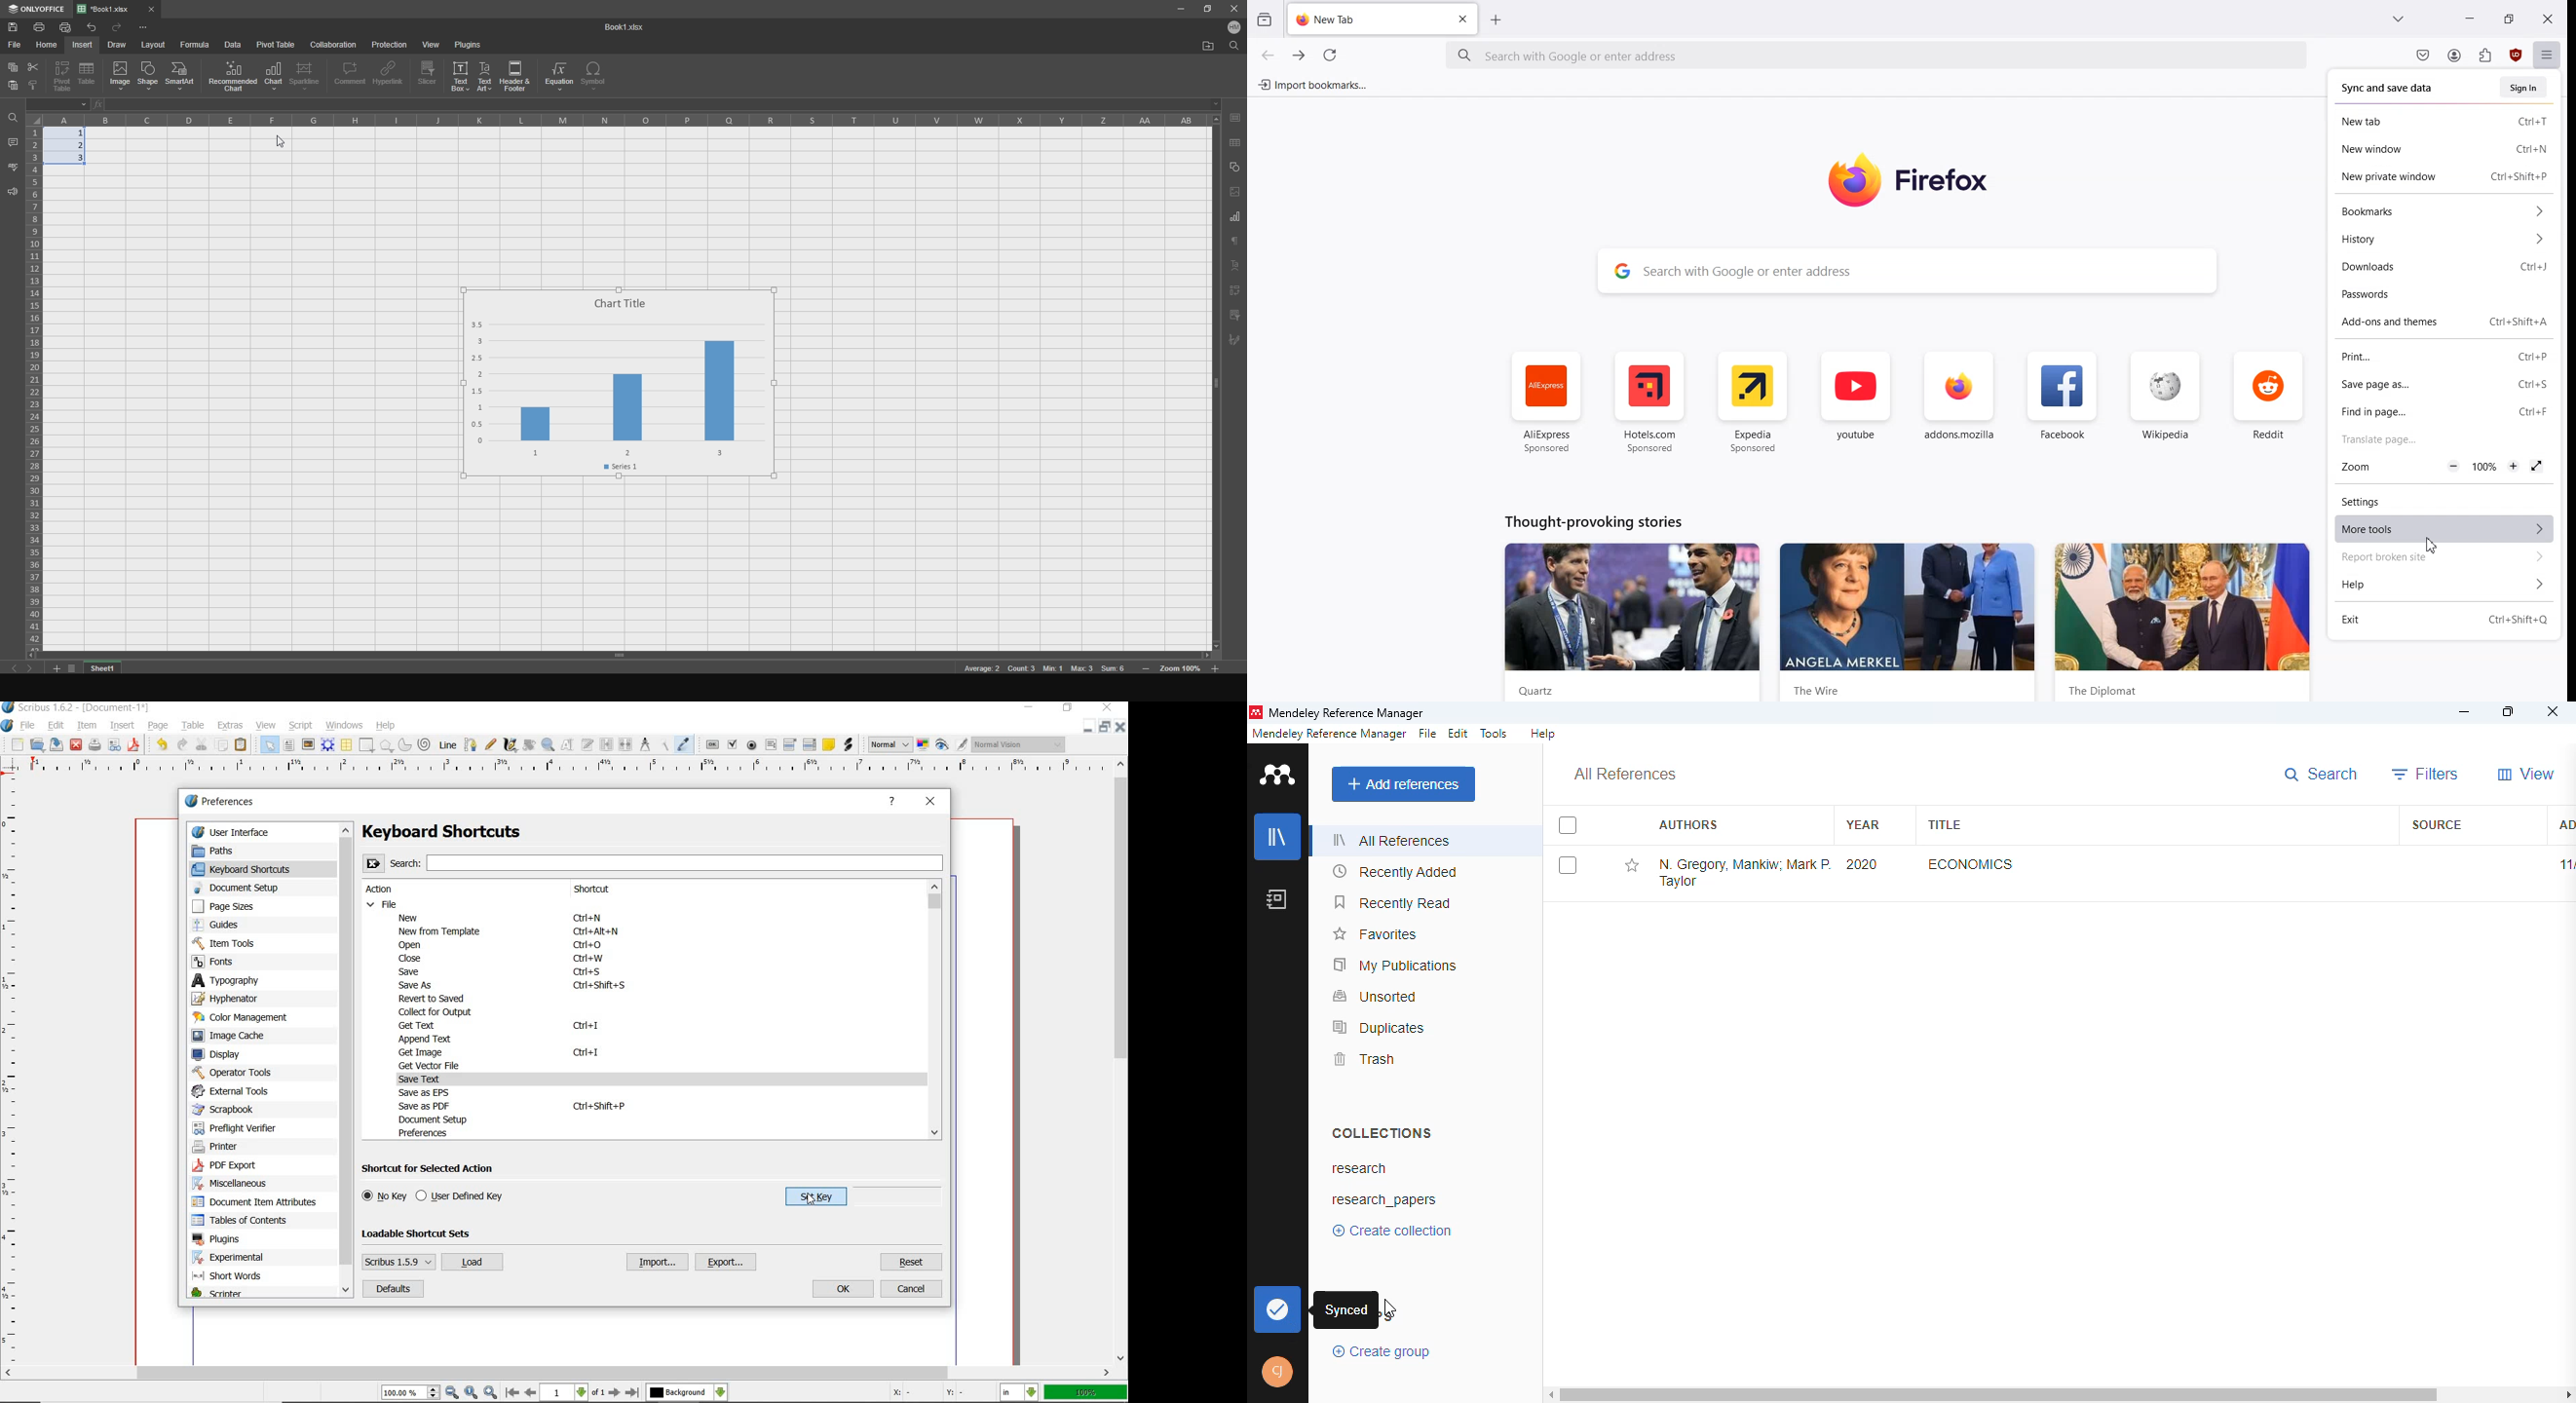 The width and height of the screenshot is (2576, 1428). I want to click on polygon, so click(386, 746).